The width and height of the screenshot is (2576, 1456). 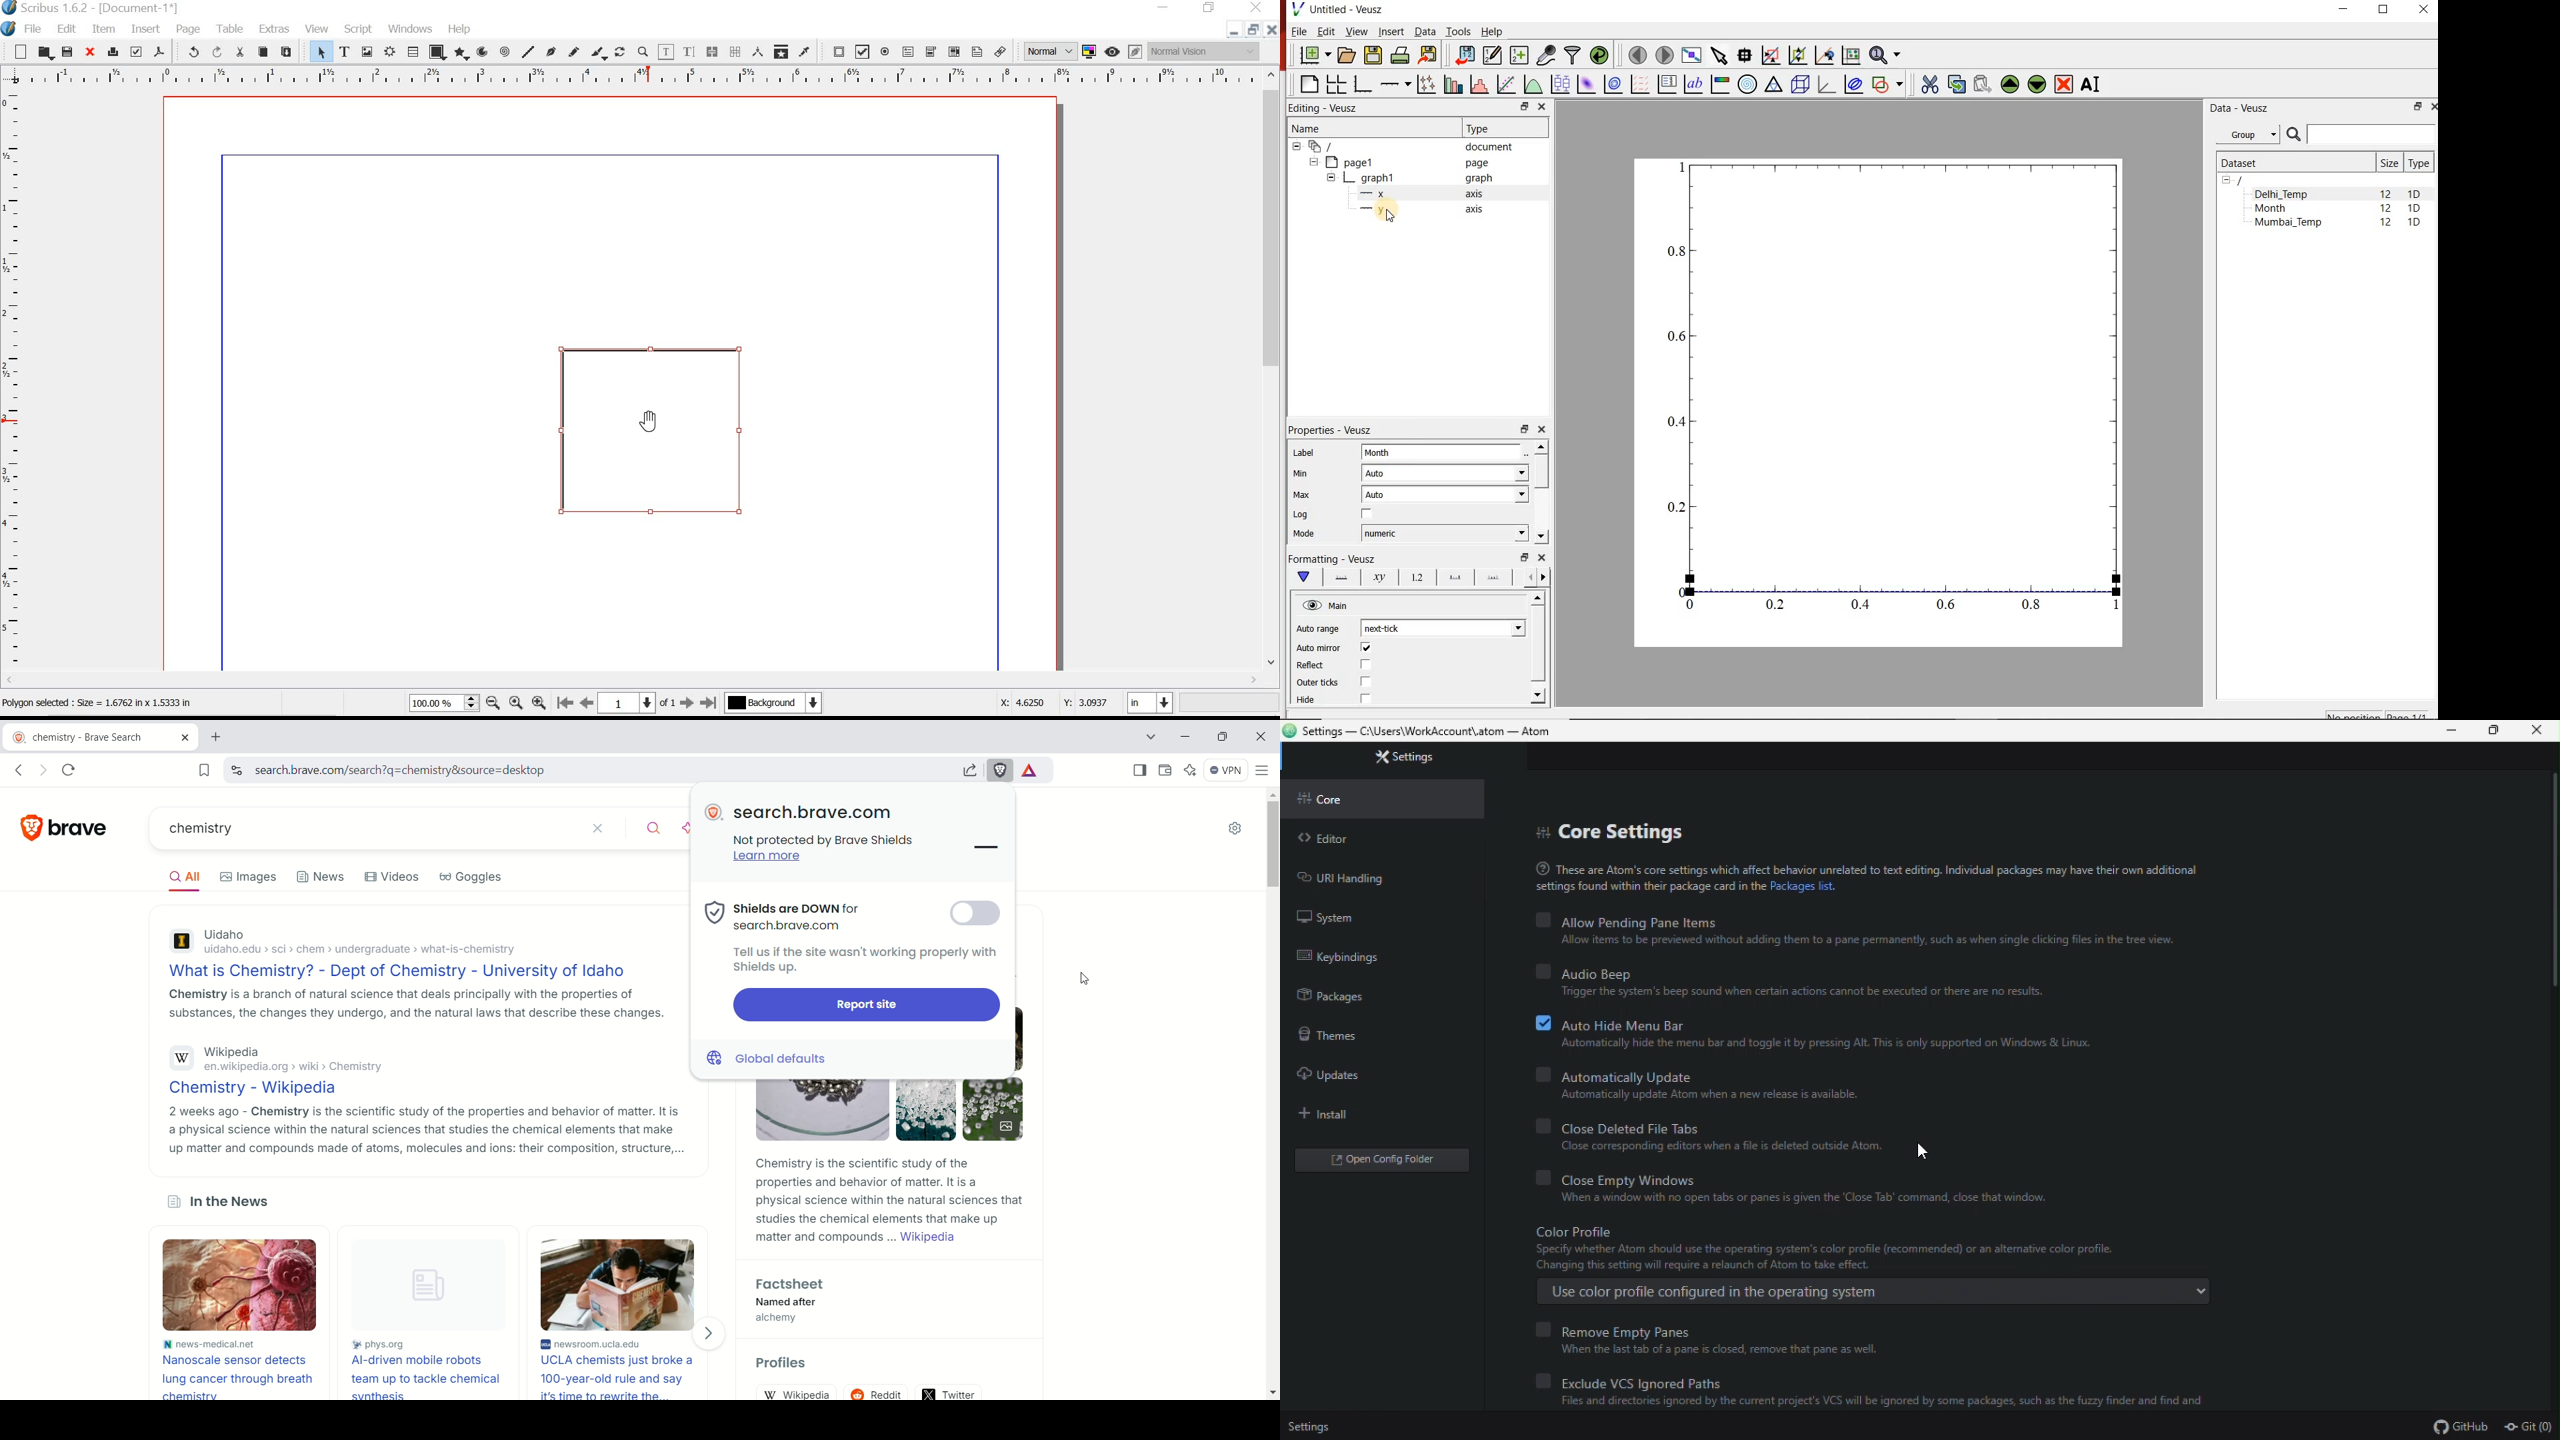 I want to click on click to go forward, hold to see history, so click(x=42, y=769).